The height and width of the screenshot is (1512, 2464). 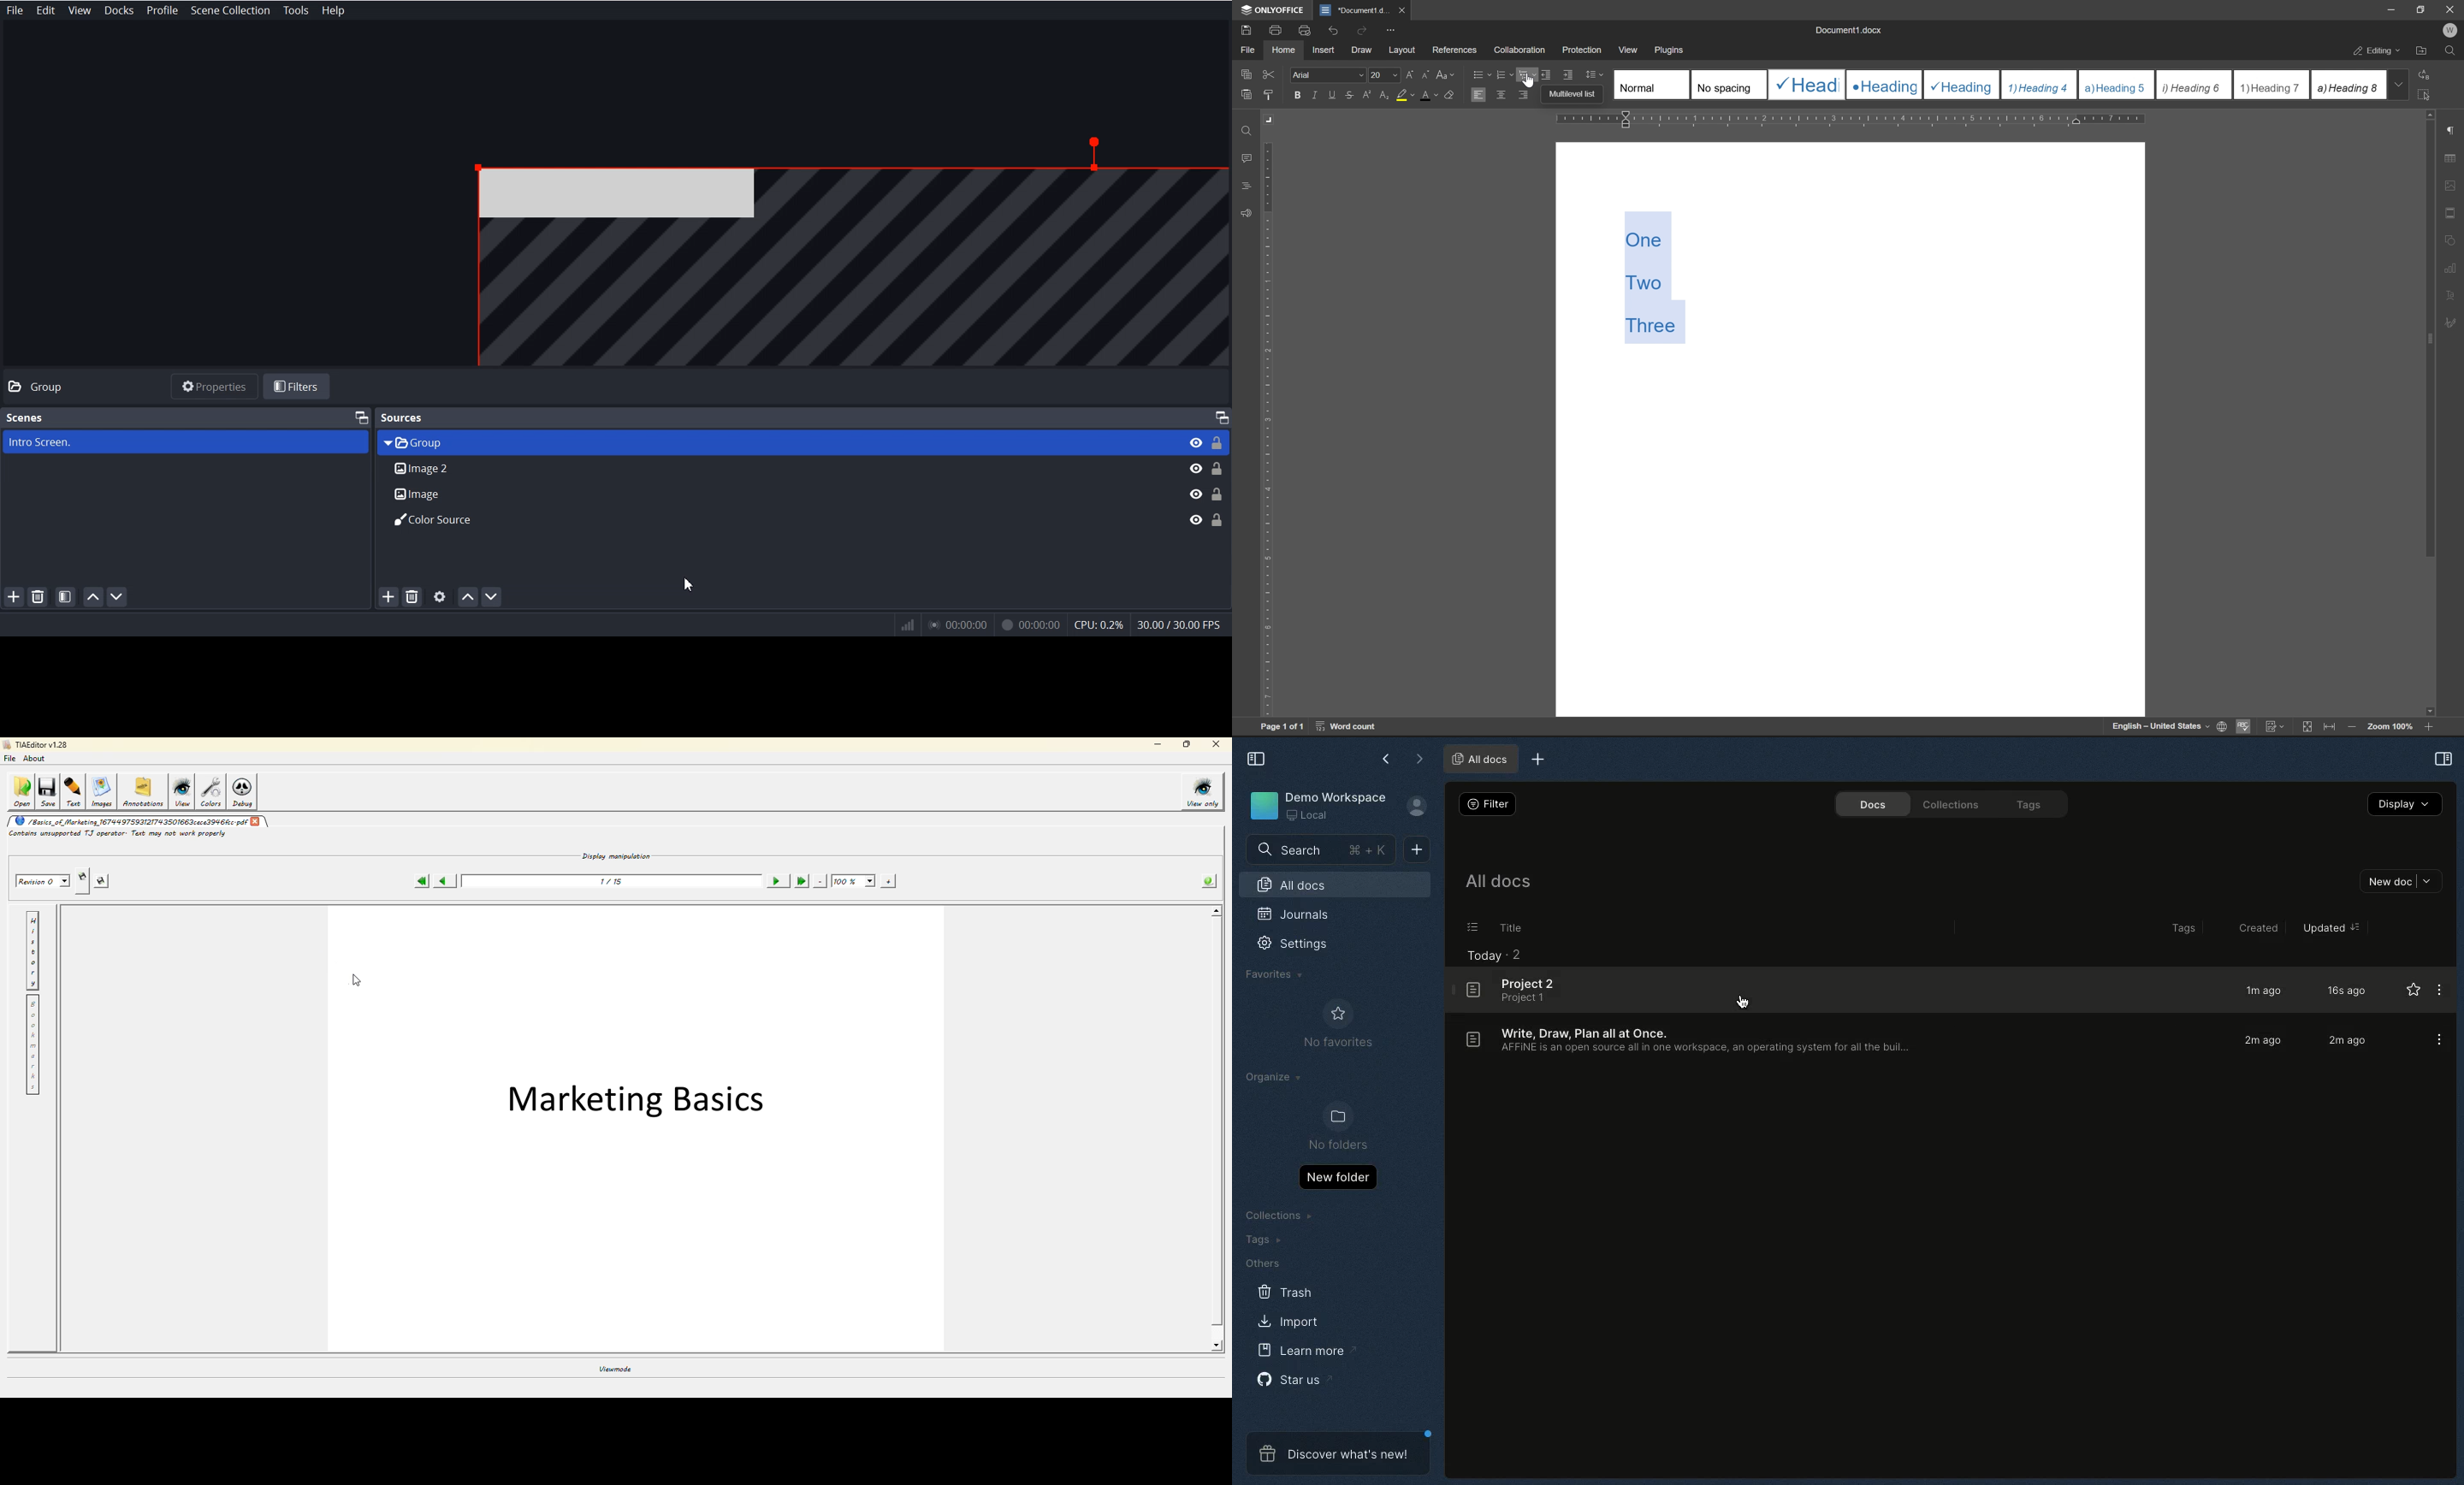 What do you see at coordinates (1848, 30) in the screenshot?
I see `document1.docx` at bounding box center [1848, 30].